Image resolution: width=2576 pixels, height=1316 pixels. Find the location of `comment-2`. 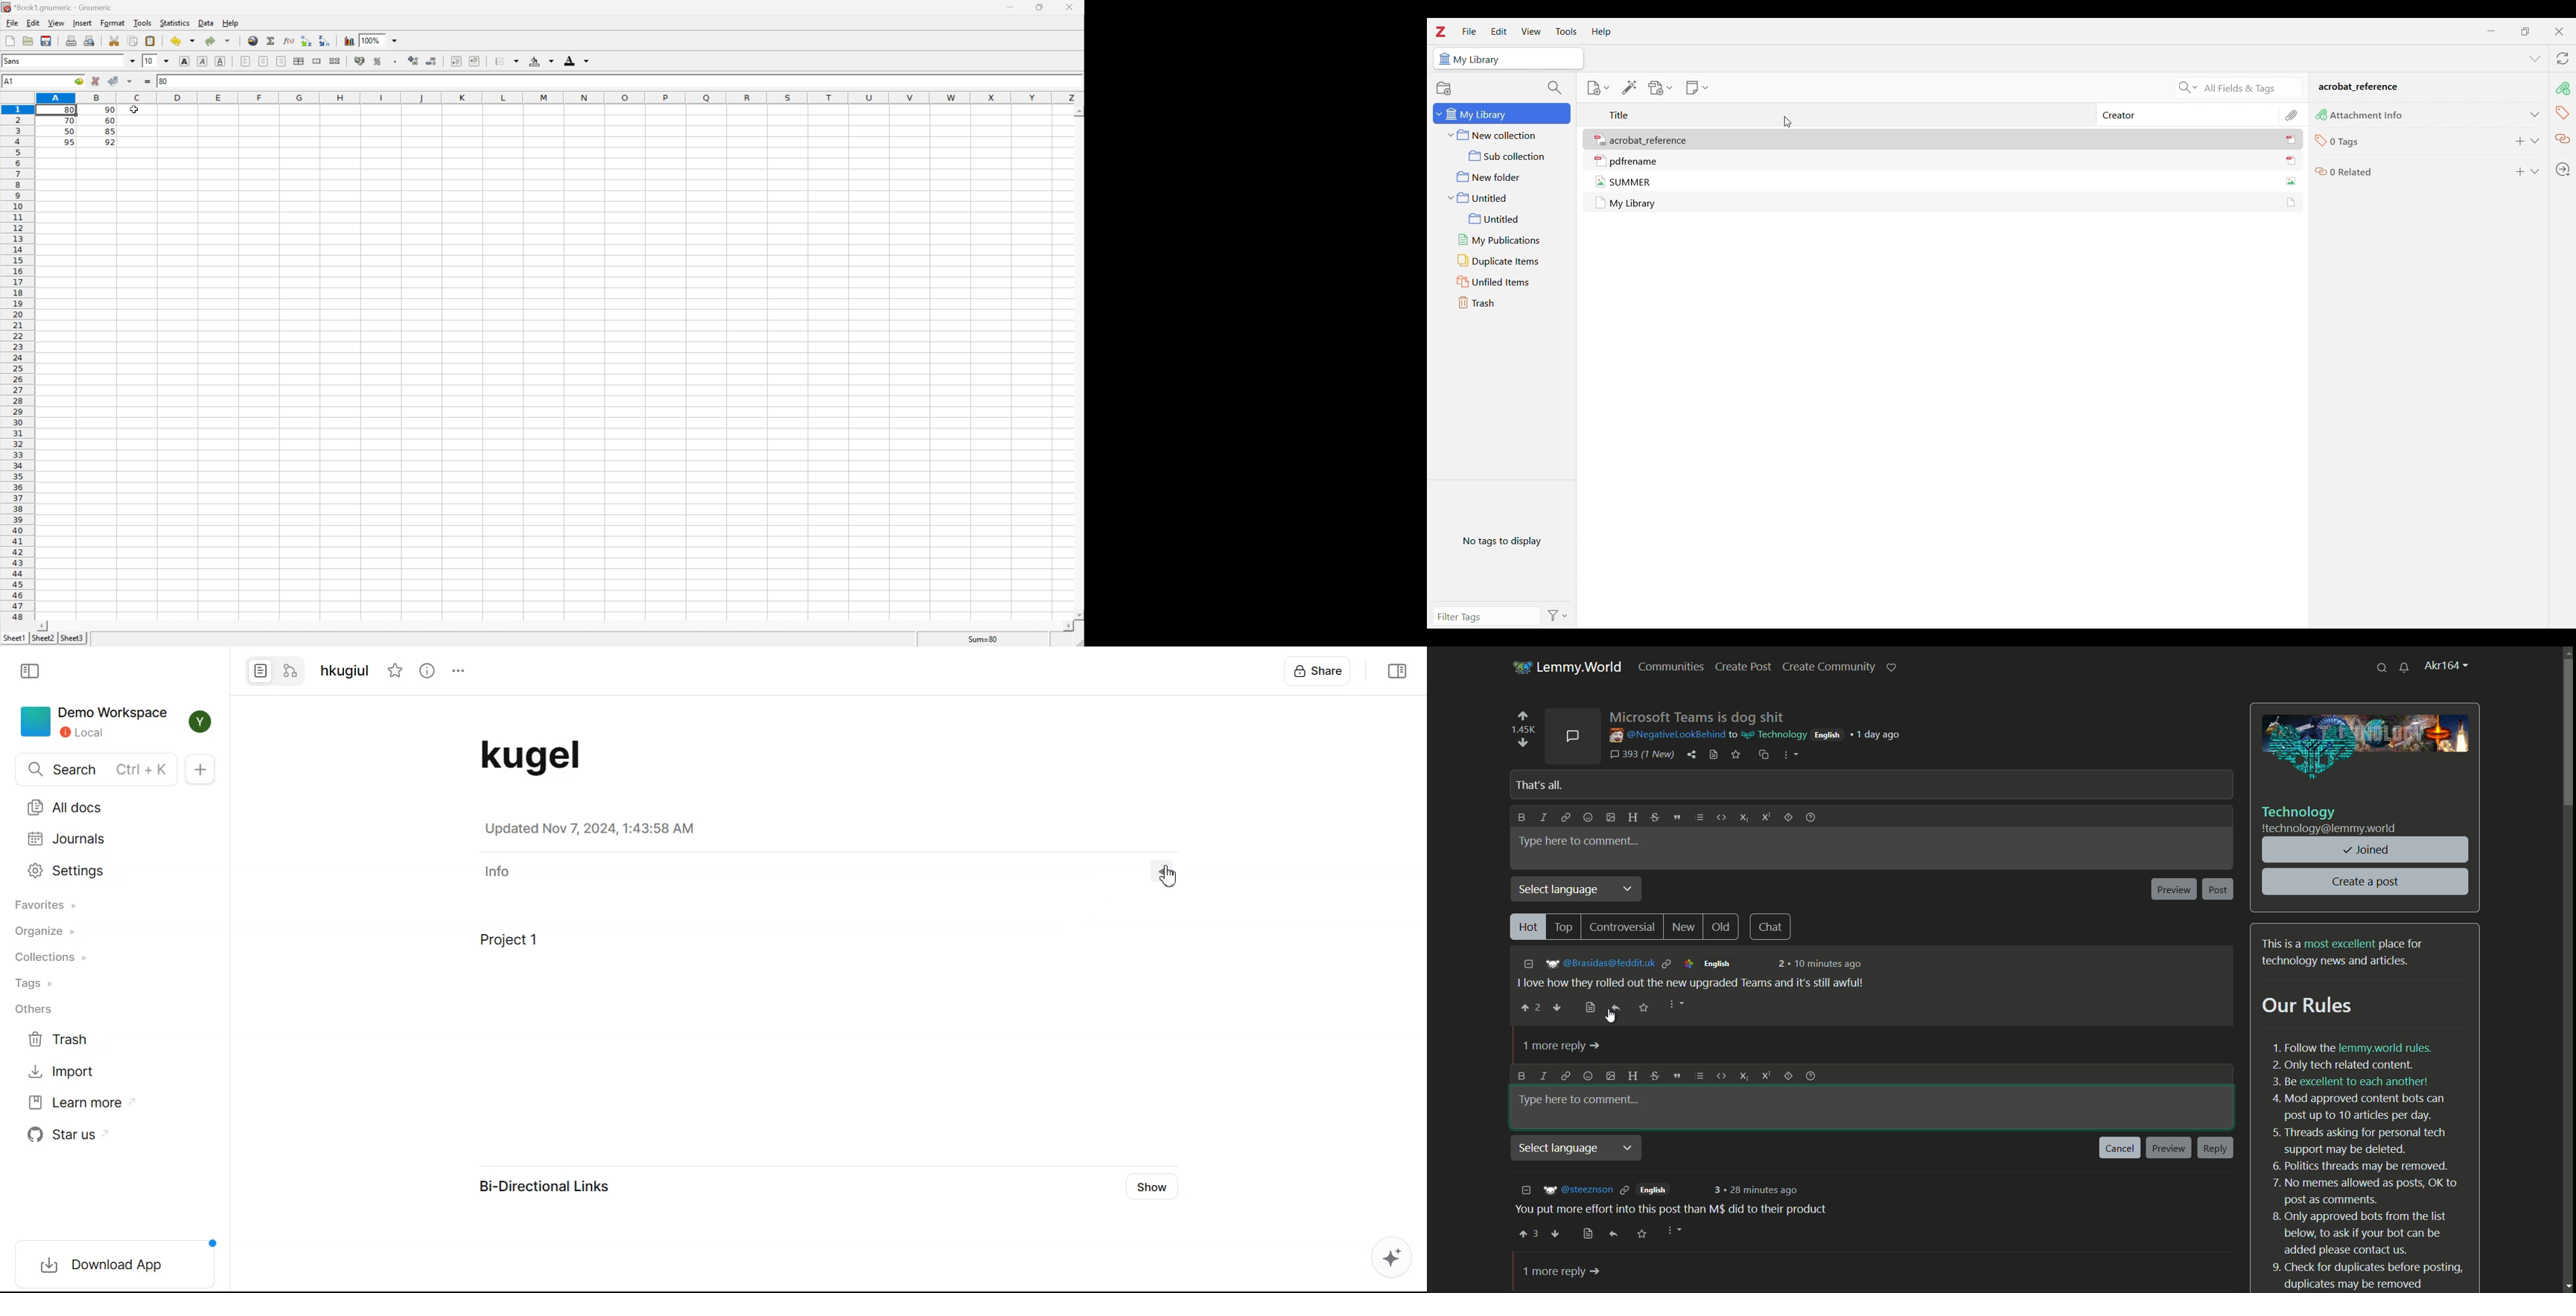

comment-2 is located at coordinates (1678, 1210).